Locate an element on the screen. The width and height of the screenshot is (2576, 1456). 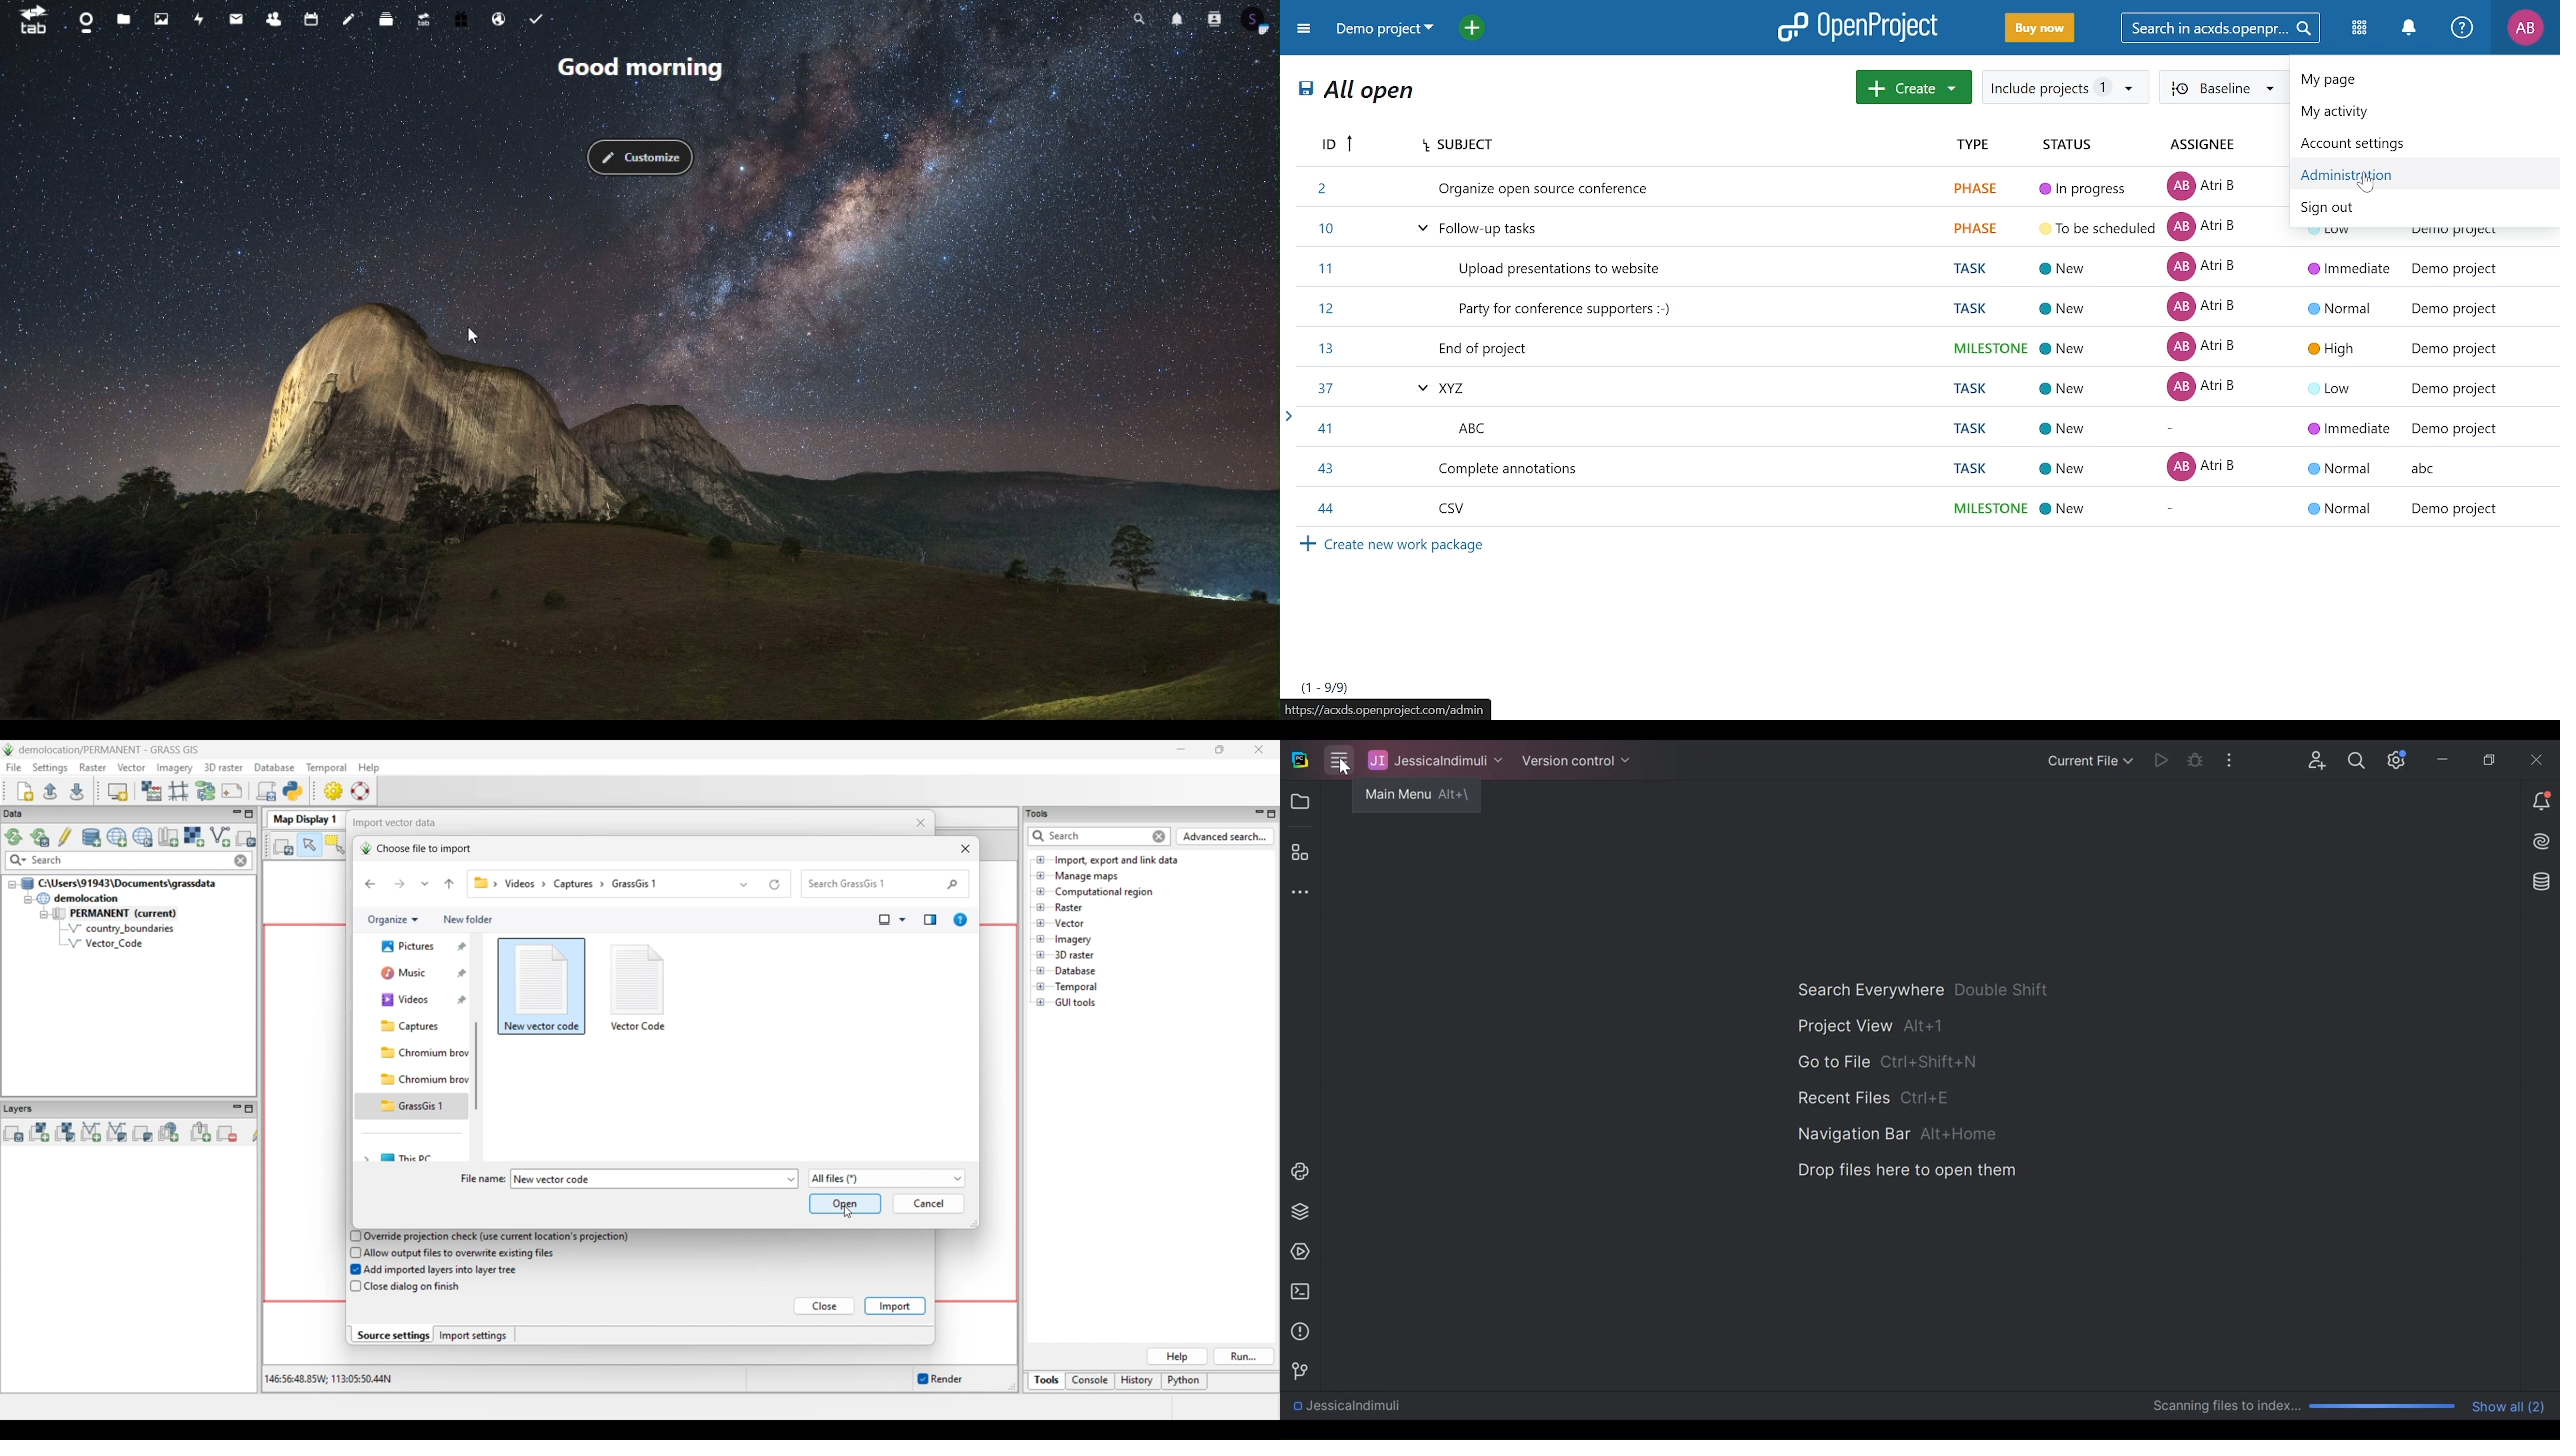
type is located at coordinates (1982, 145).